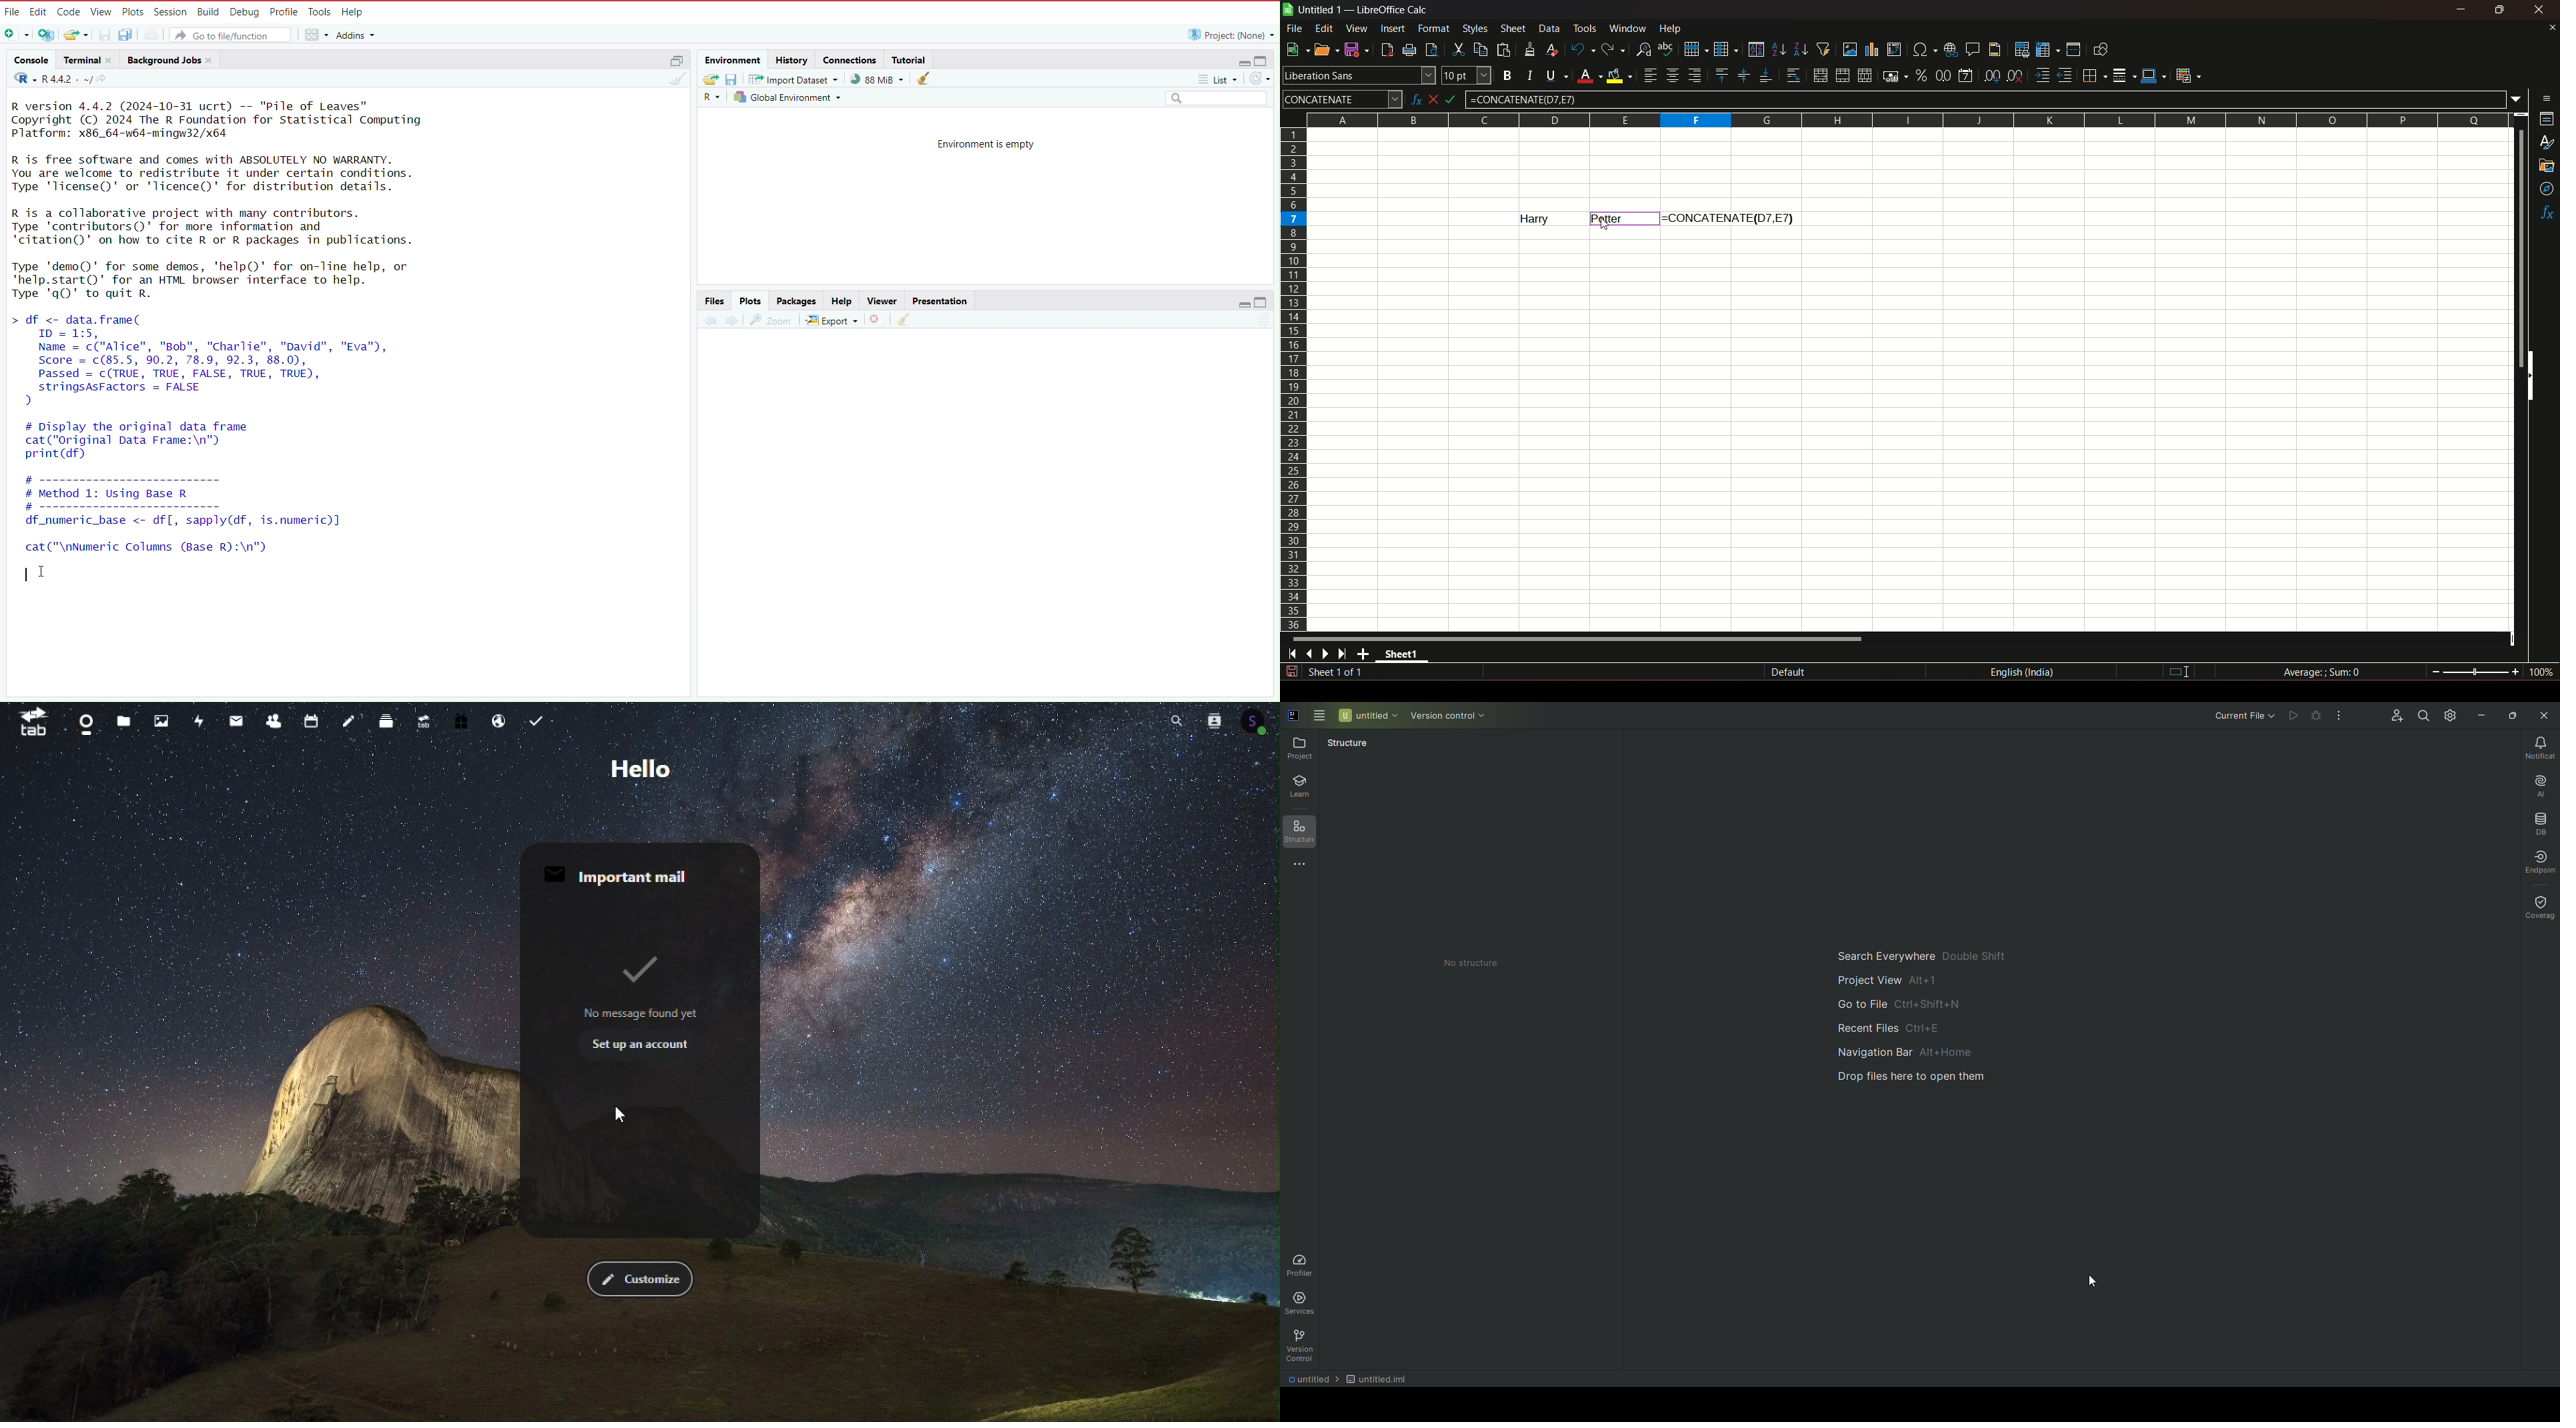 This screenshot has height=1428, width=2576. What do you see at coordinates (1895, 49) in the screenshot?
I see `insert or edit pivot table` at bounding box center [1895, 49].